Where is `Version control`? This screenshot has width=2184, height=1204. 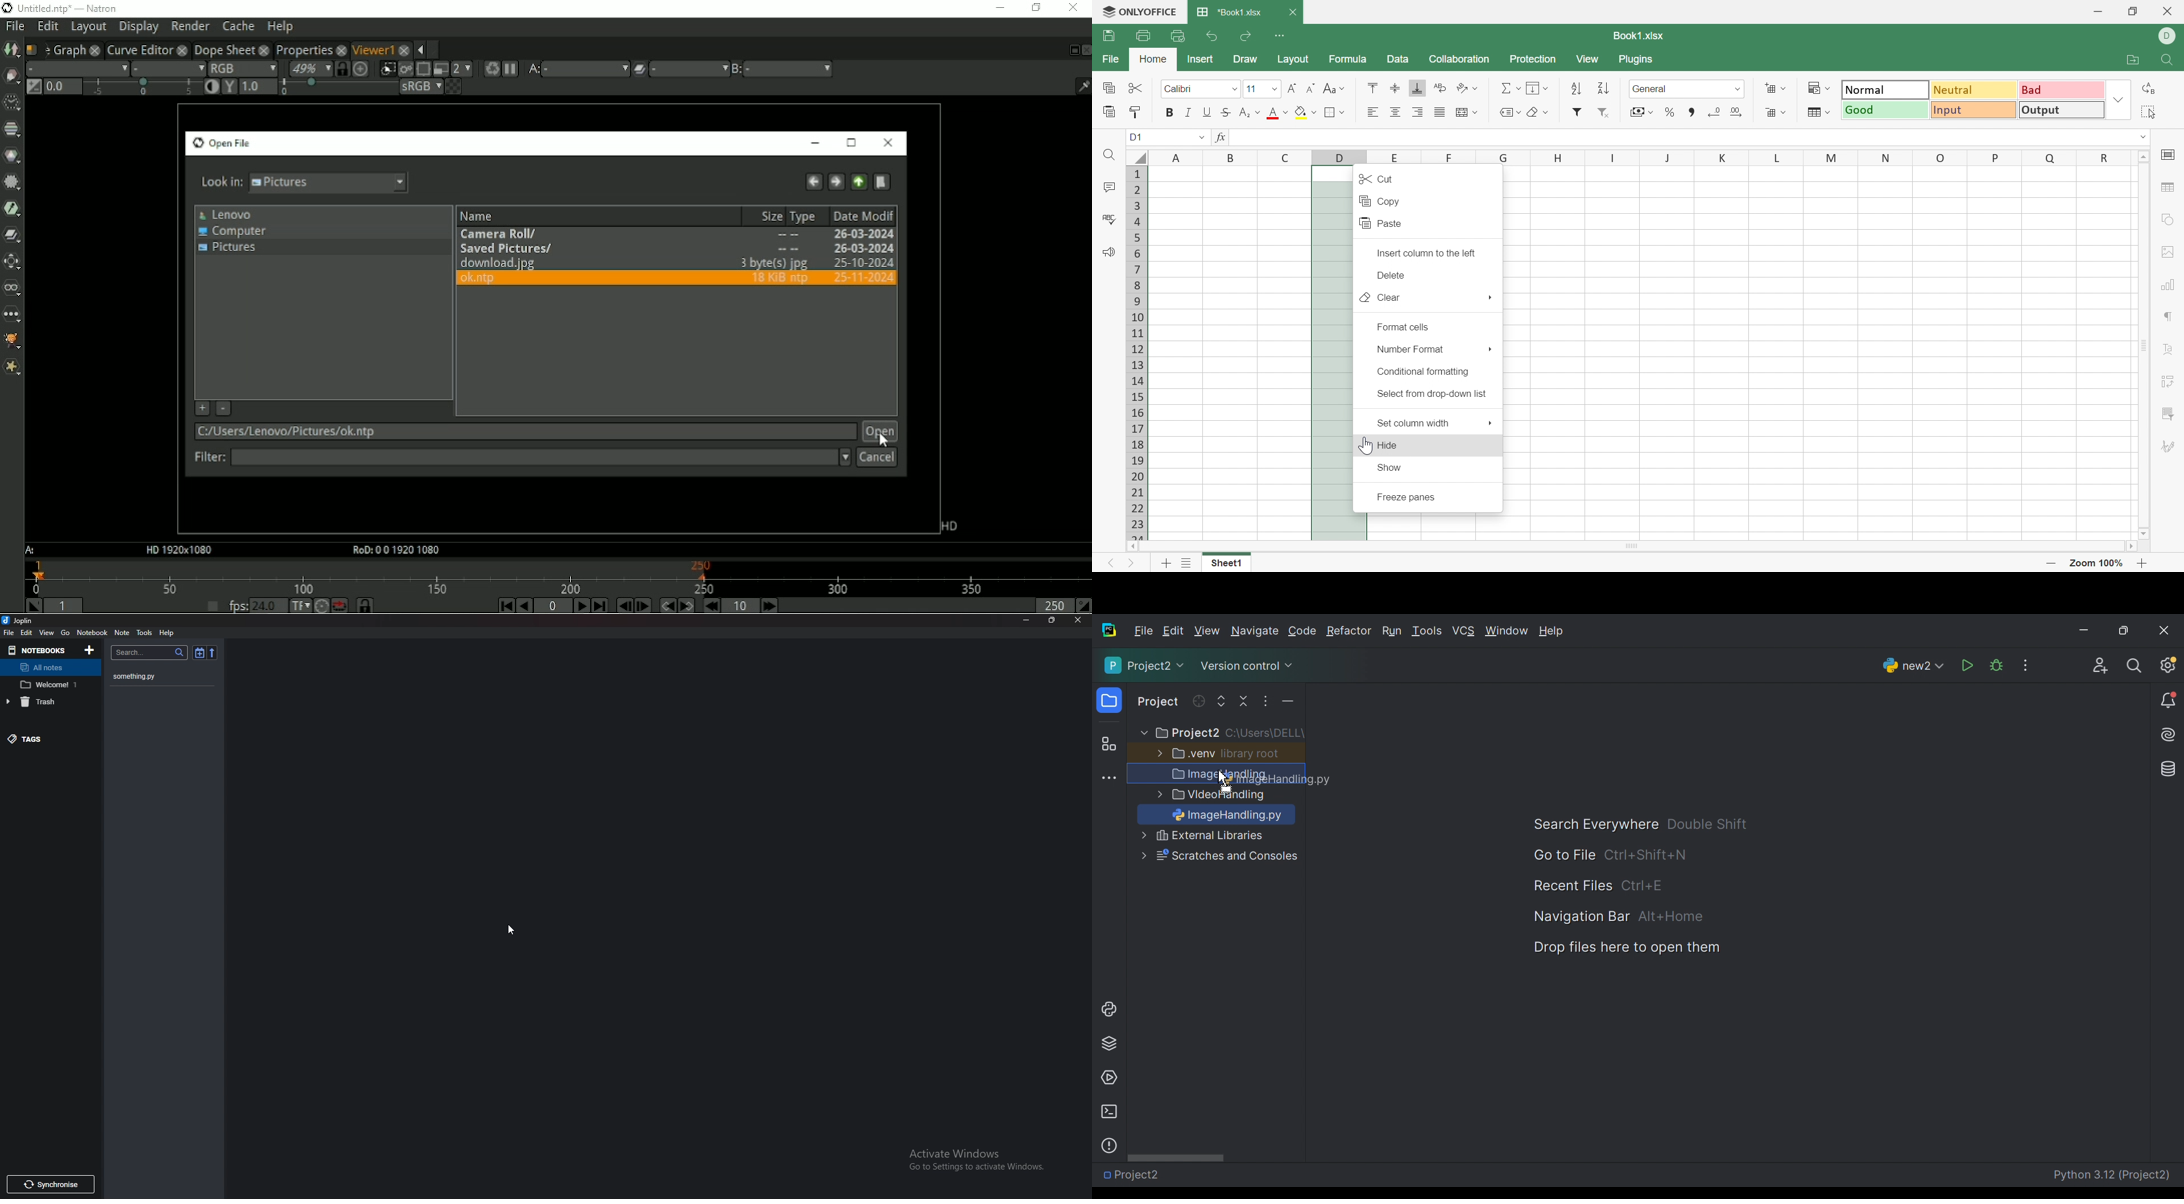
Version control is located at coordinates (1246, 668).